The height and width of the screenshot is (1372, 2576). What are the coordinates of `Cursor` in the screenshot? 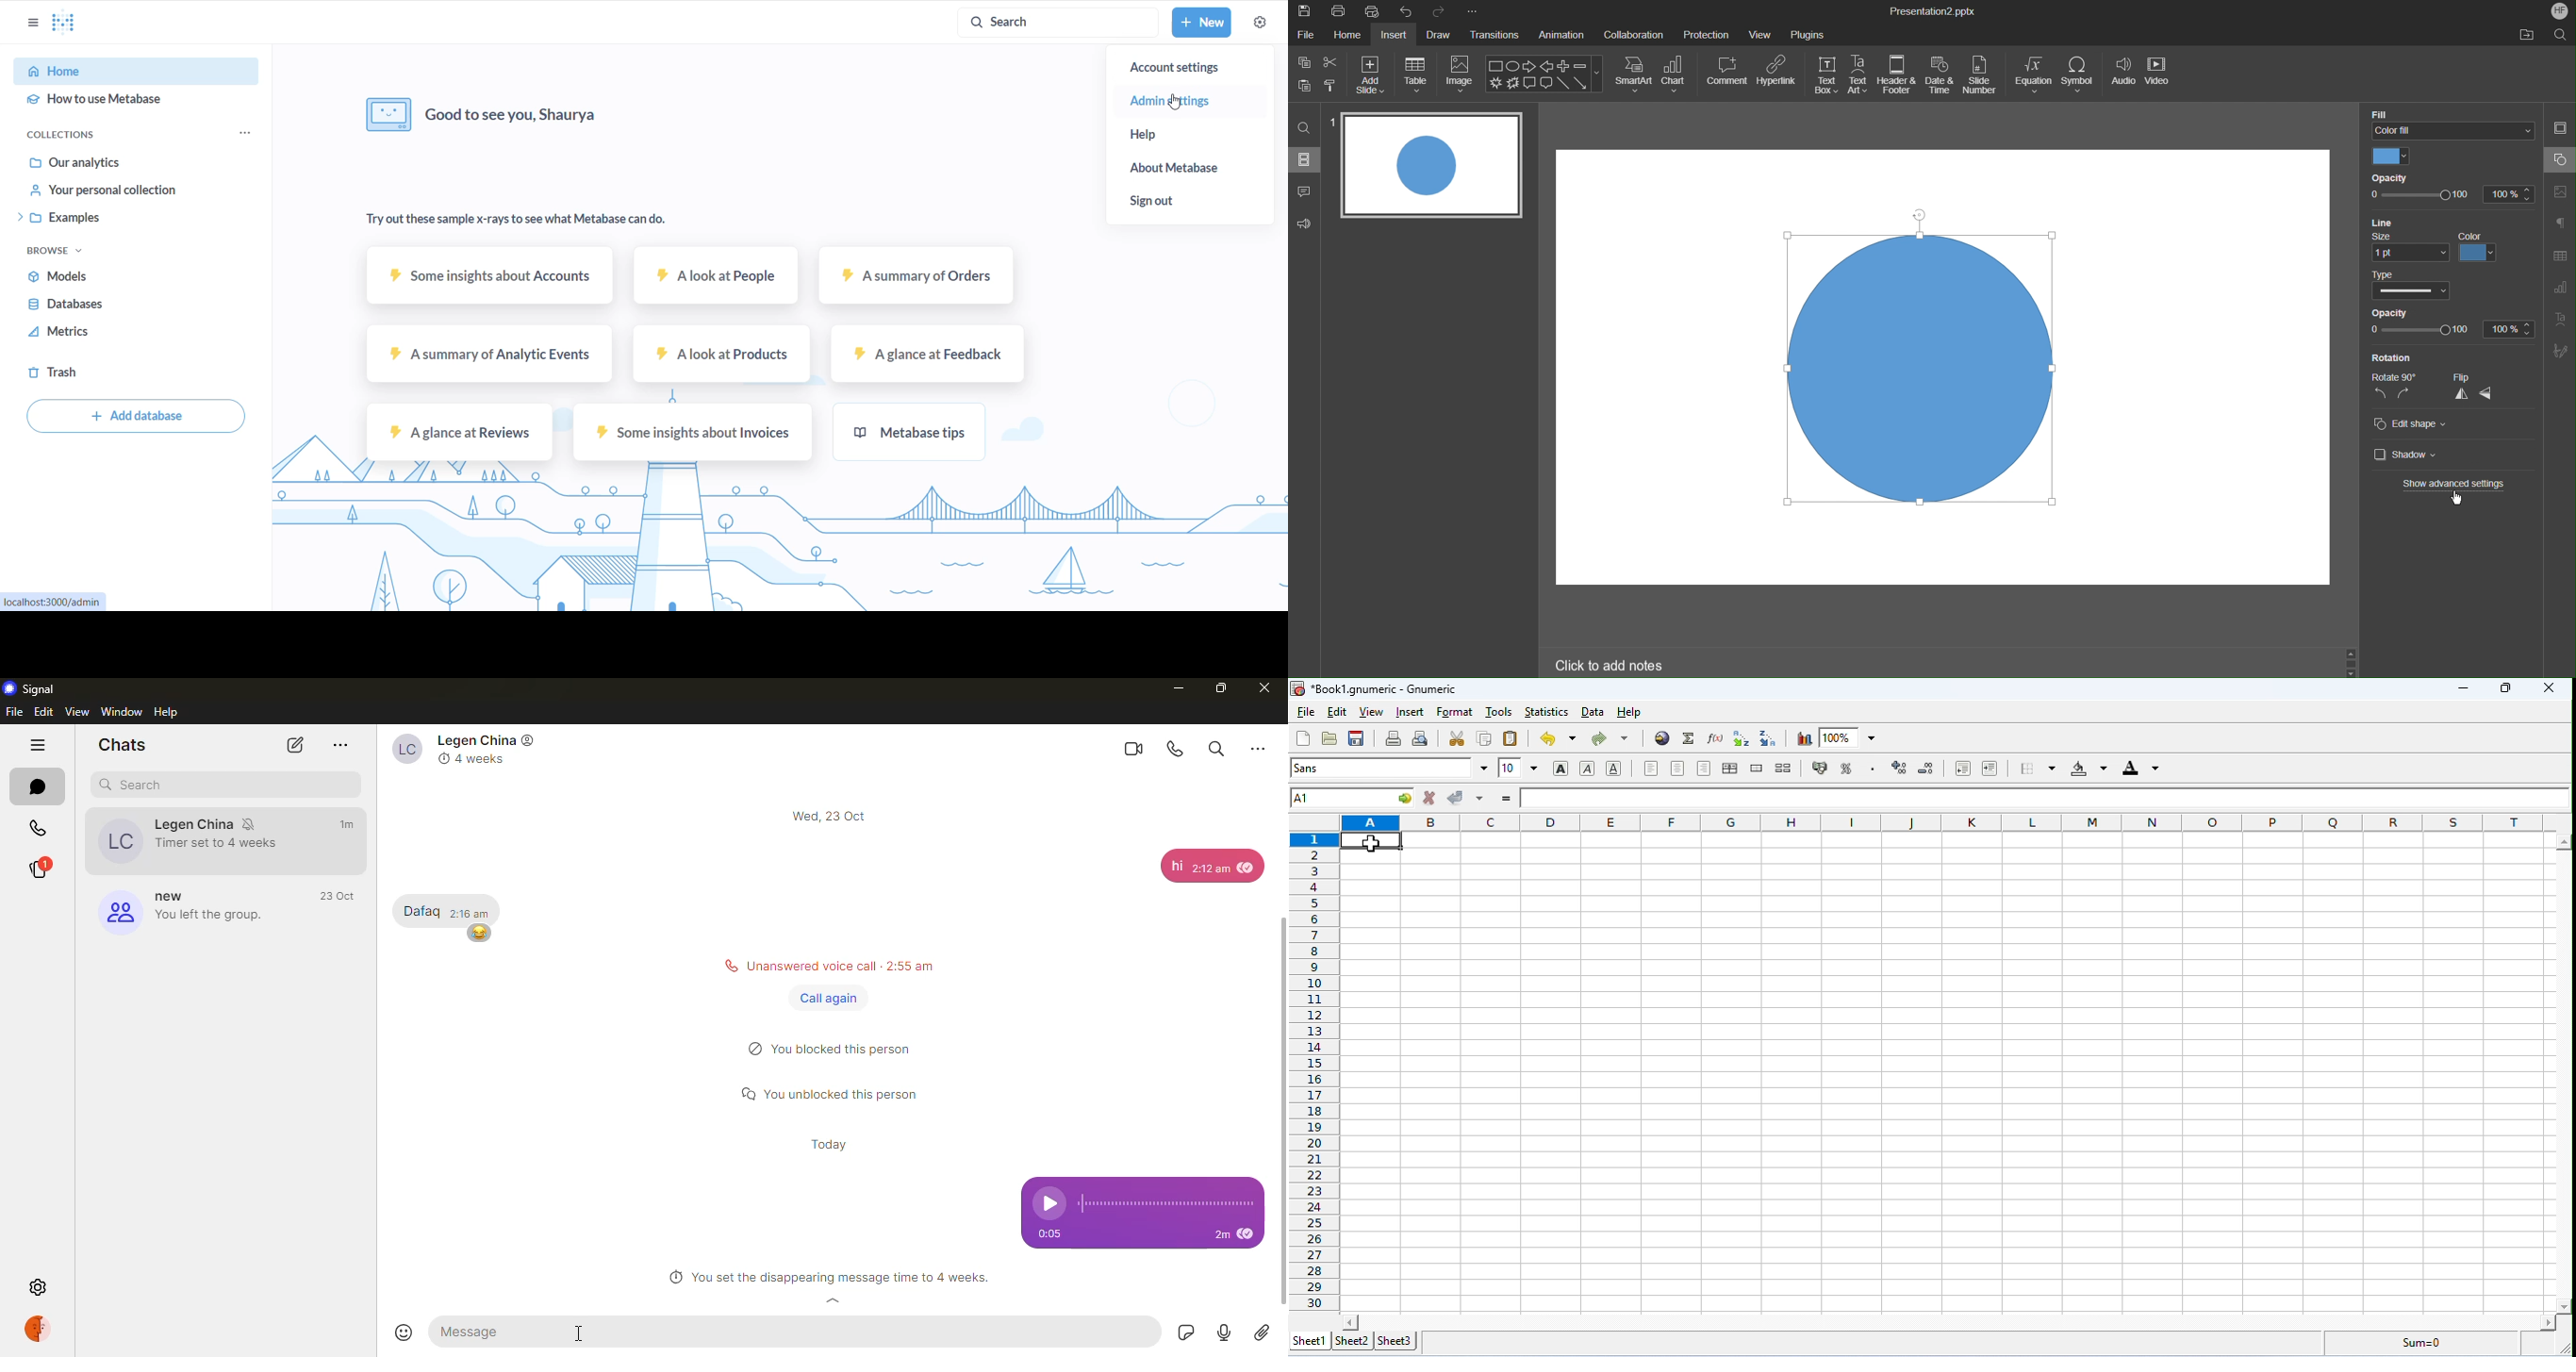 It's located at (2458, 498).